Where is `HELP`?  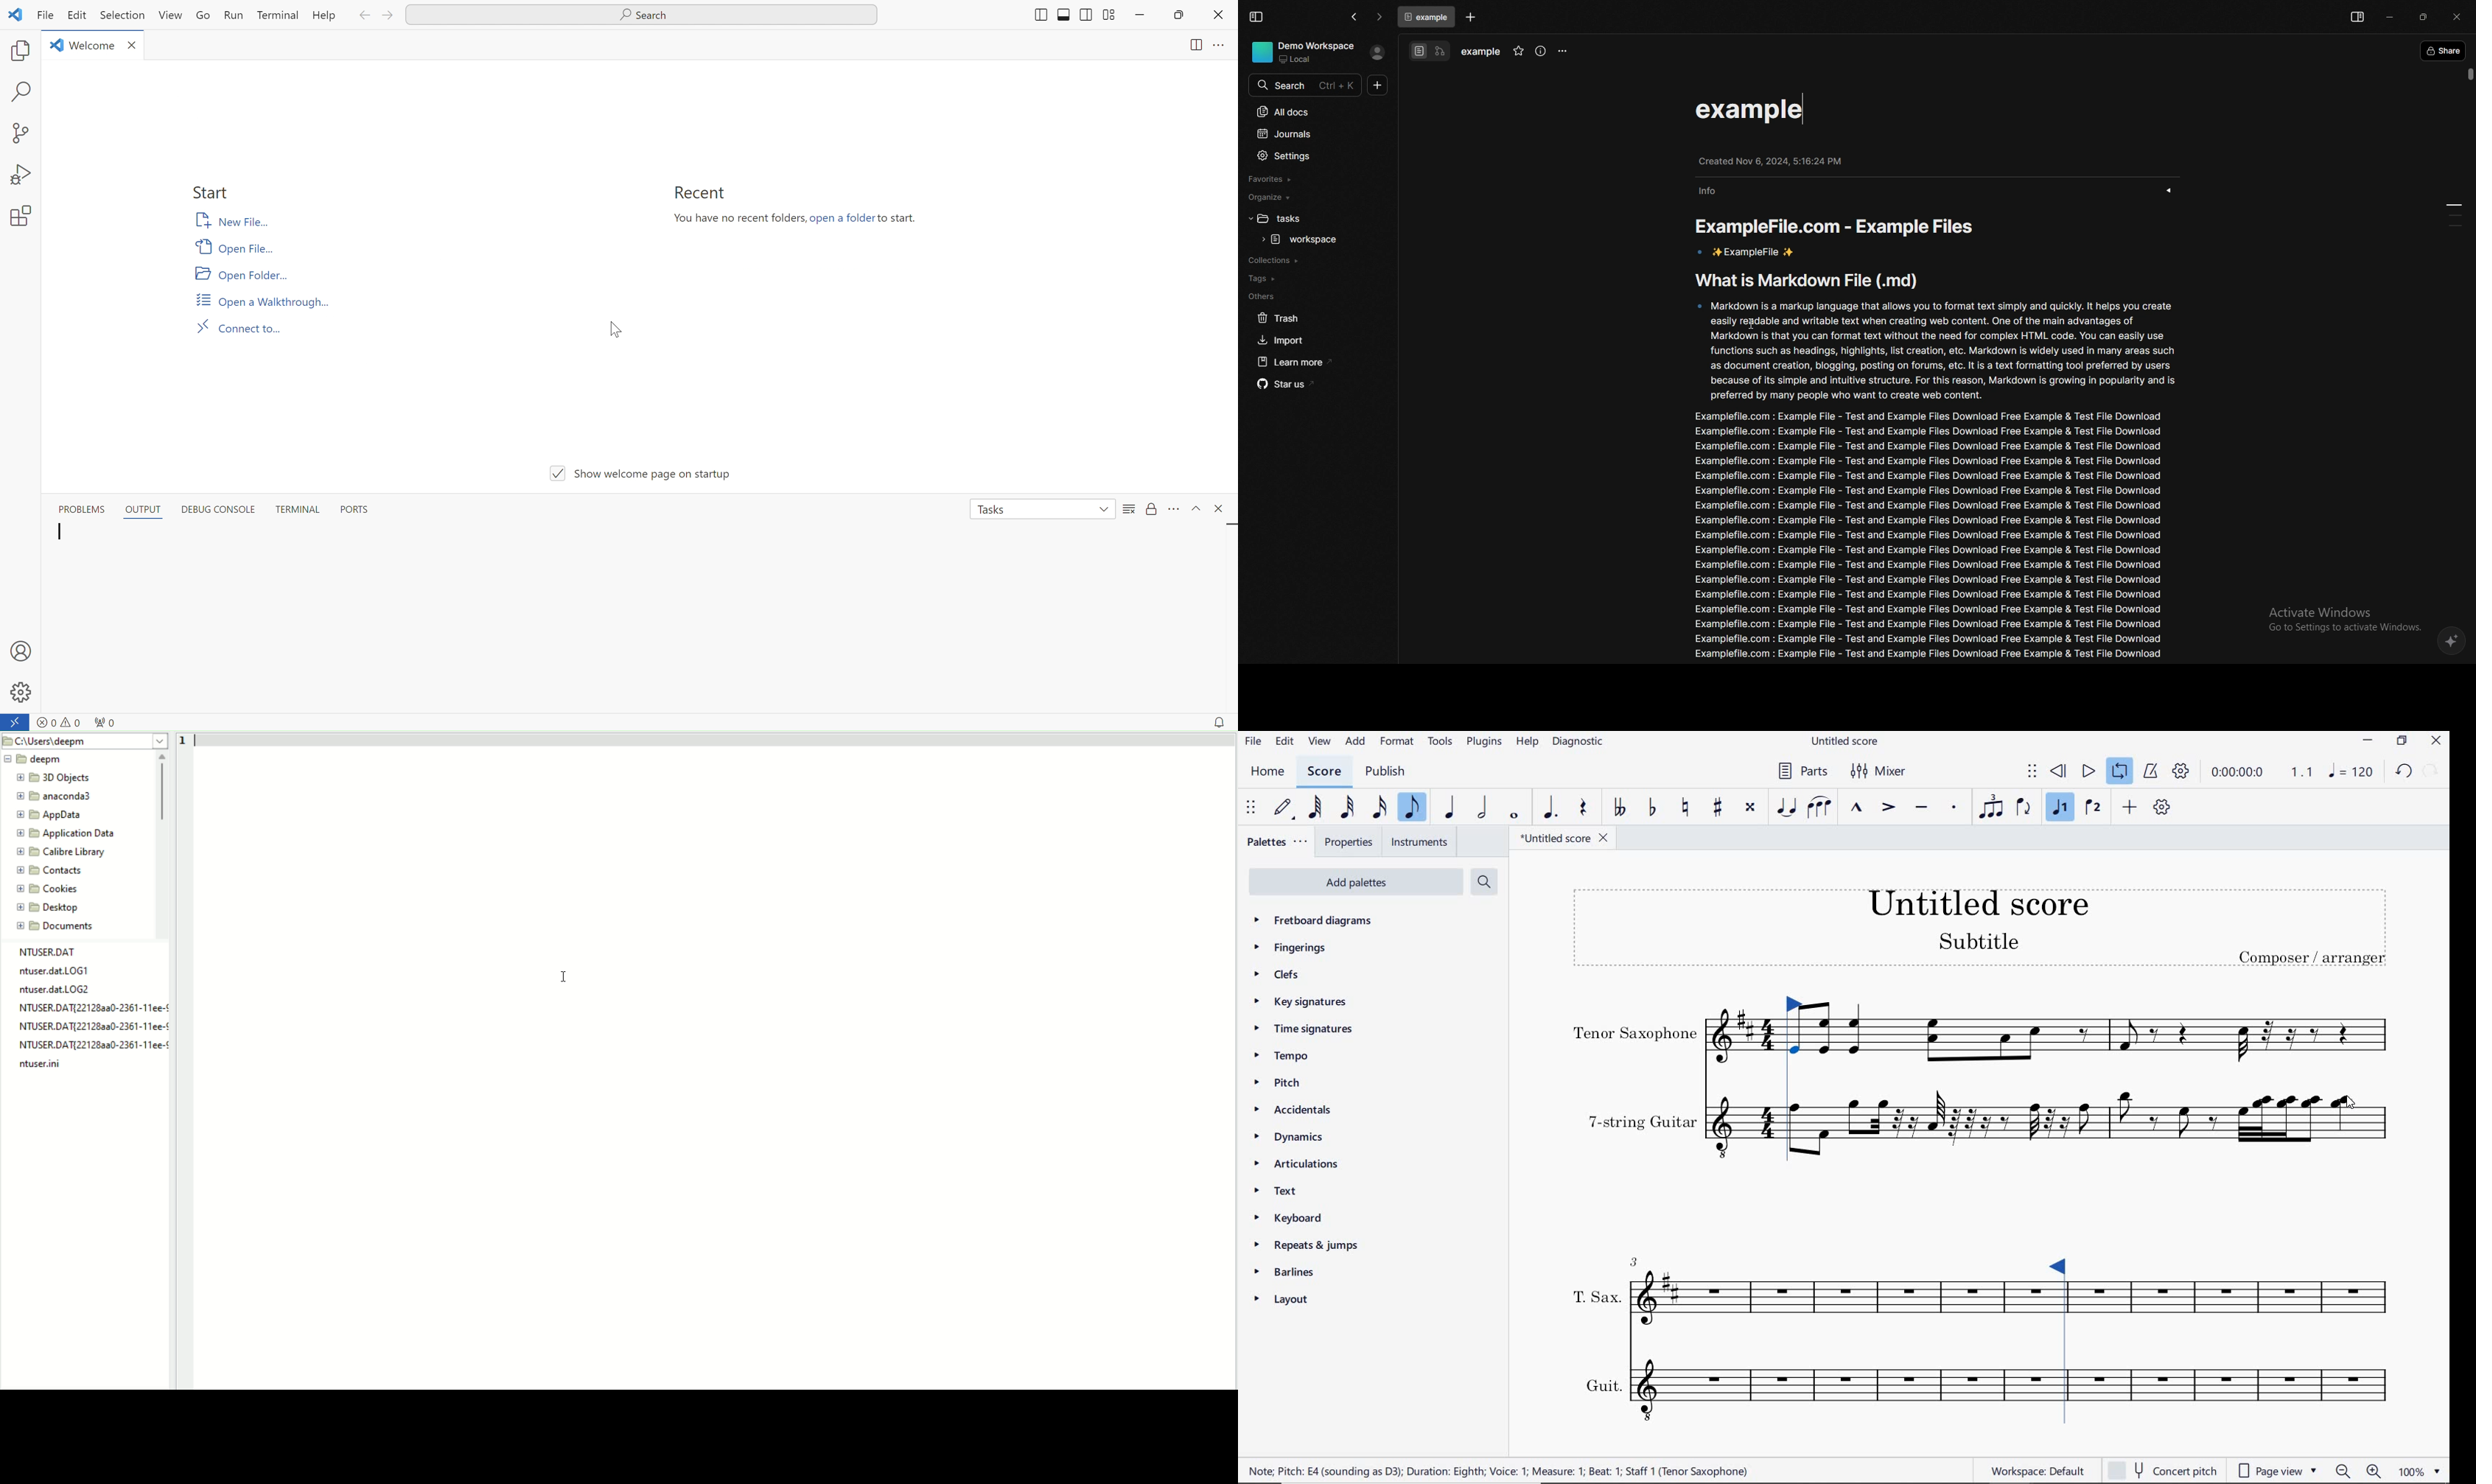 HELP is located at coordinates (1526, 742).